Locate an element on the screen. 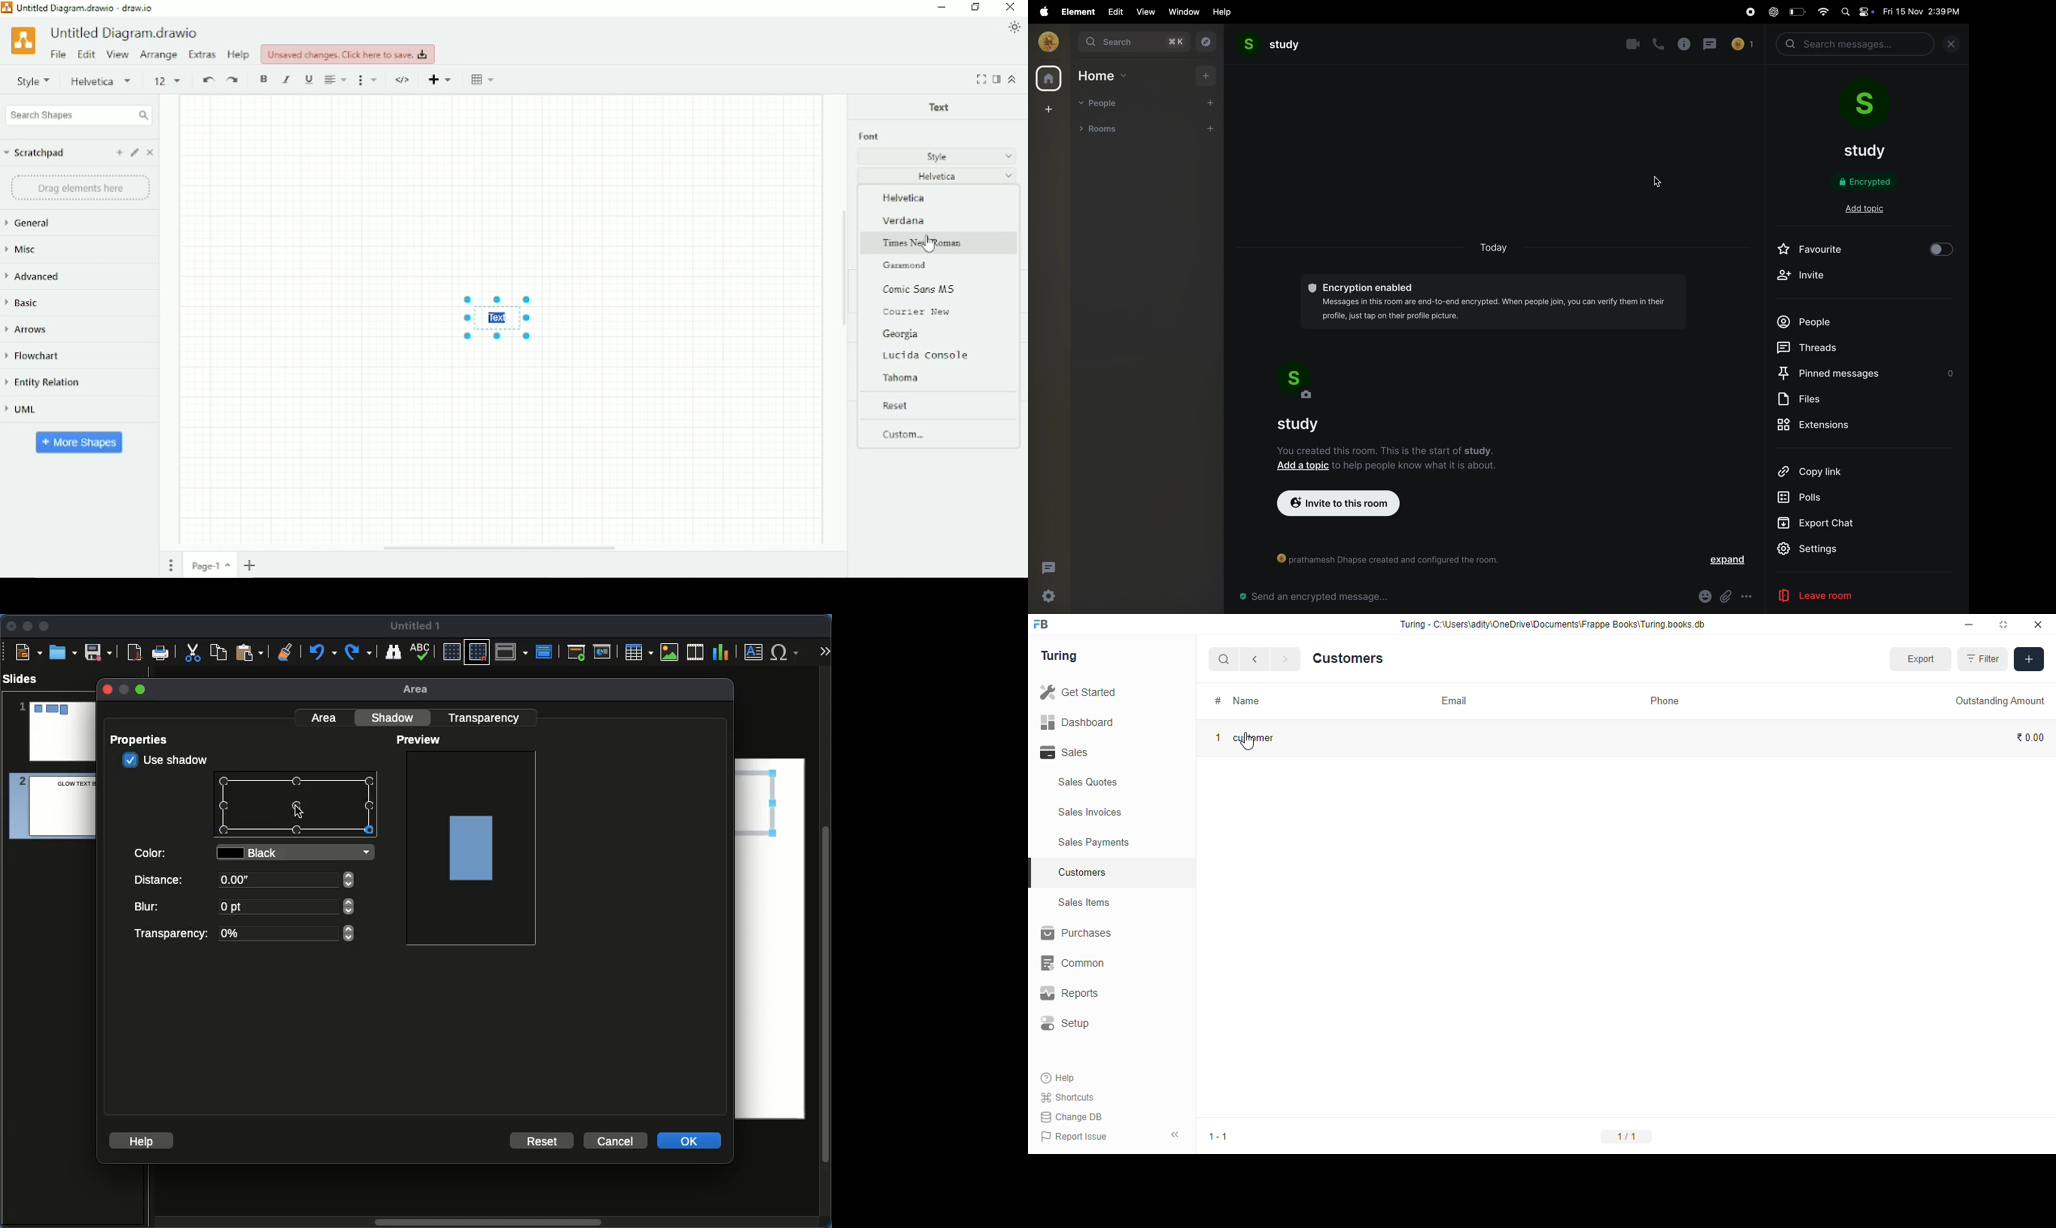  Courier New is located at coordinates (917, 312).